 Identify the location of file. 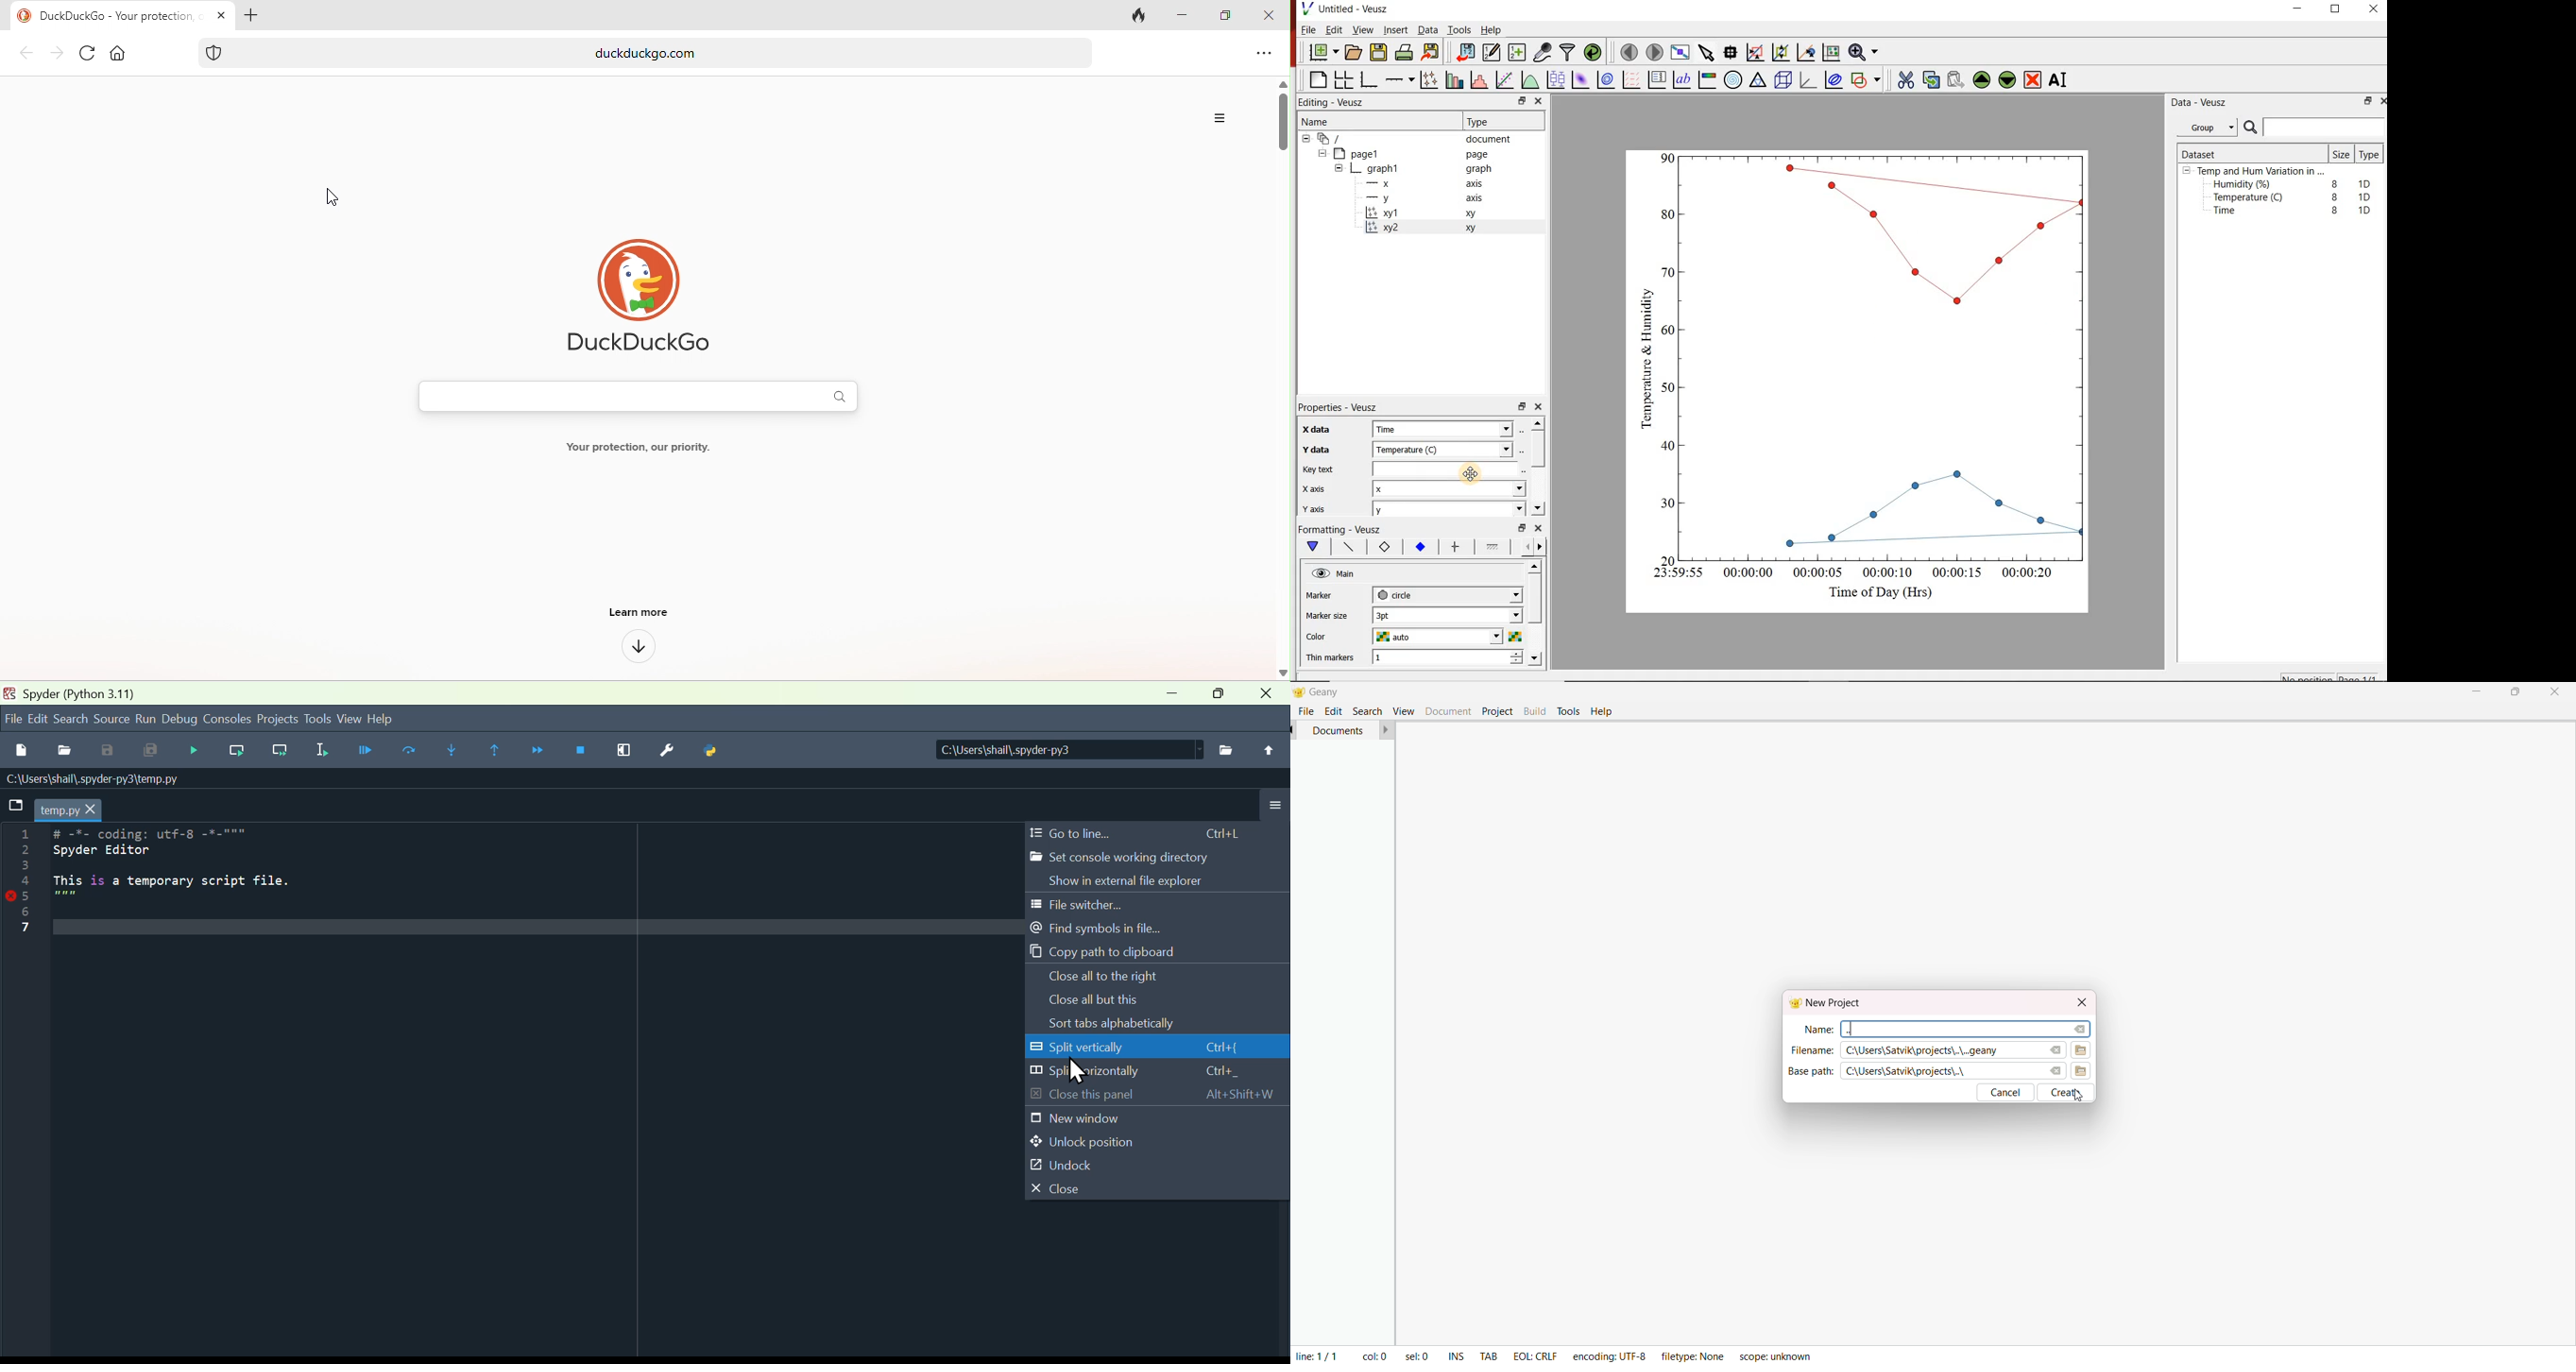
(9, 722).